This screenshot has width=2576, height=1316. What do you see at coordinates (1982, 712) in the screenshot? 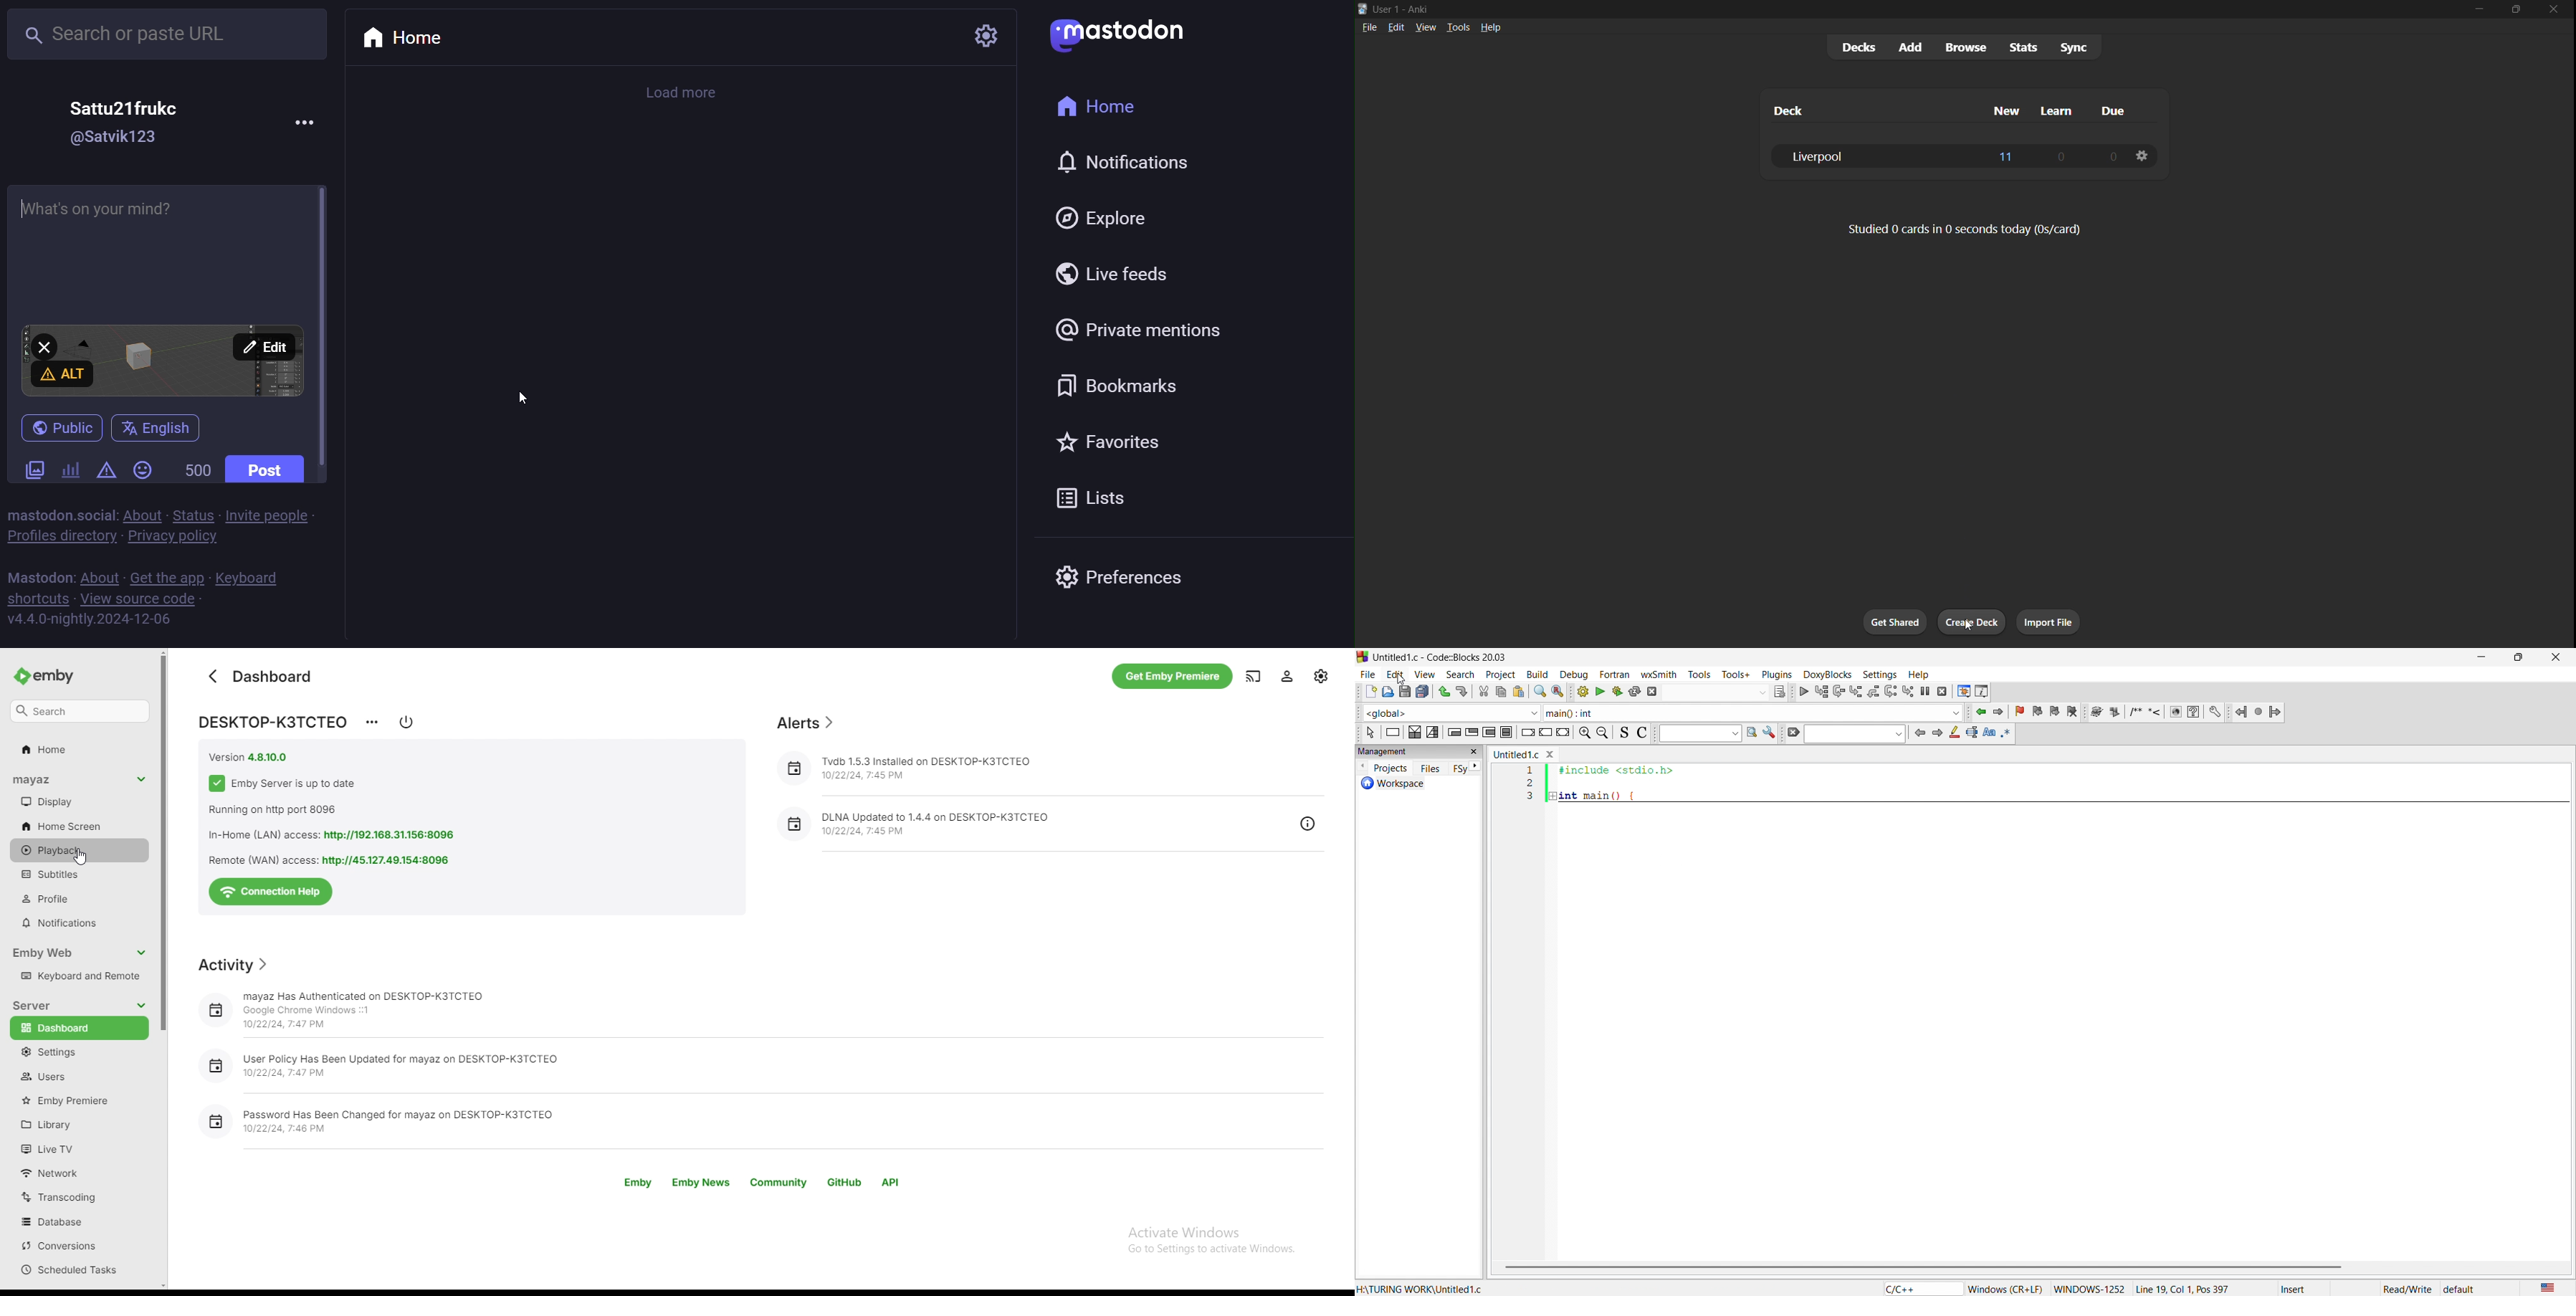
I see `jump backward` at bounding box center [1982, 712].